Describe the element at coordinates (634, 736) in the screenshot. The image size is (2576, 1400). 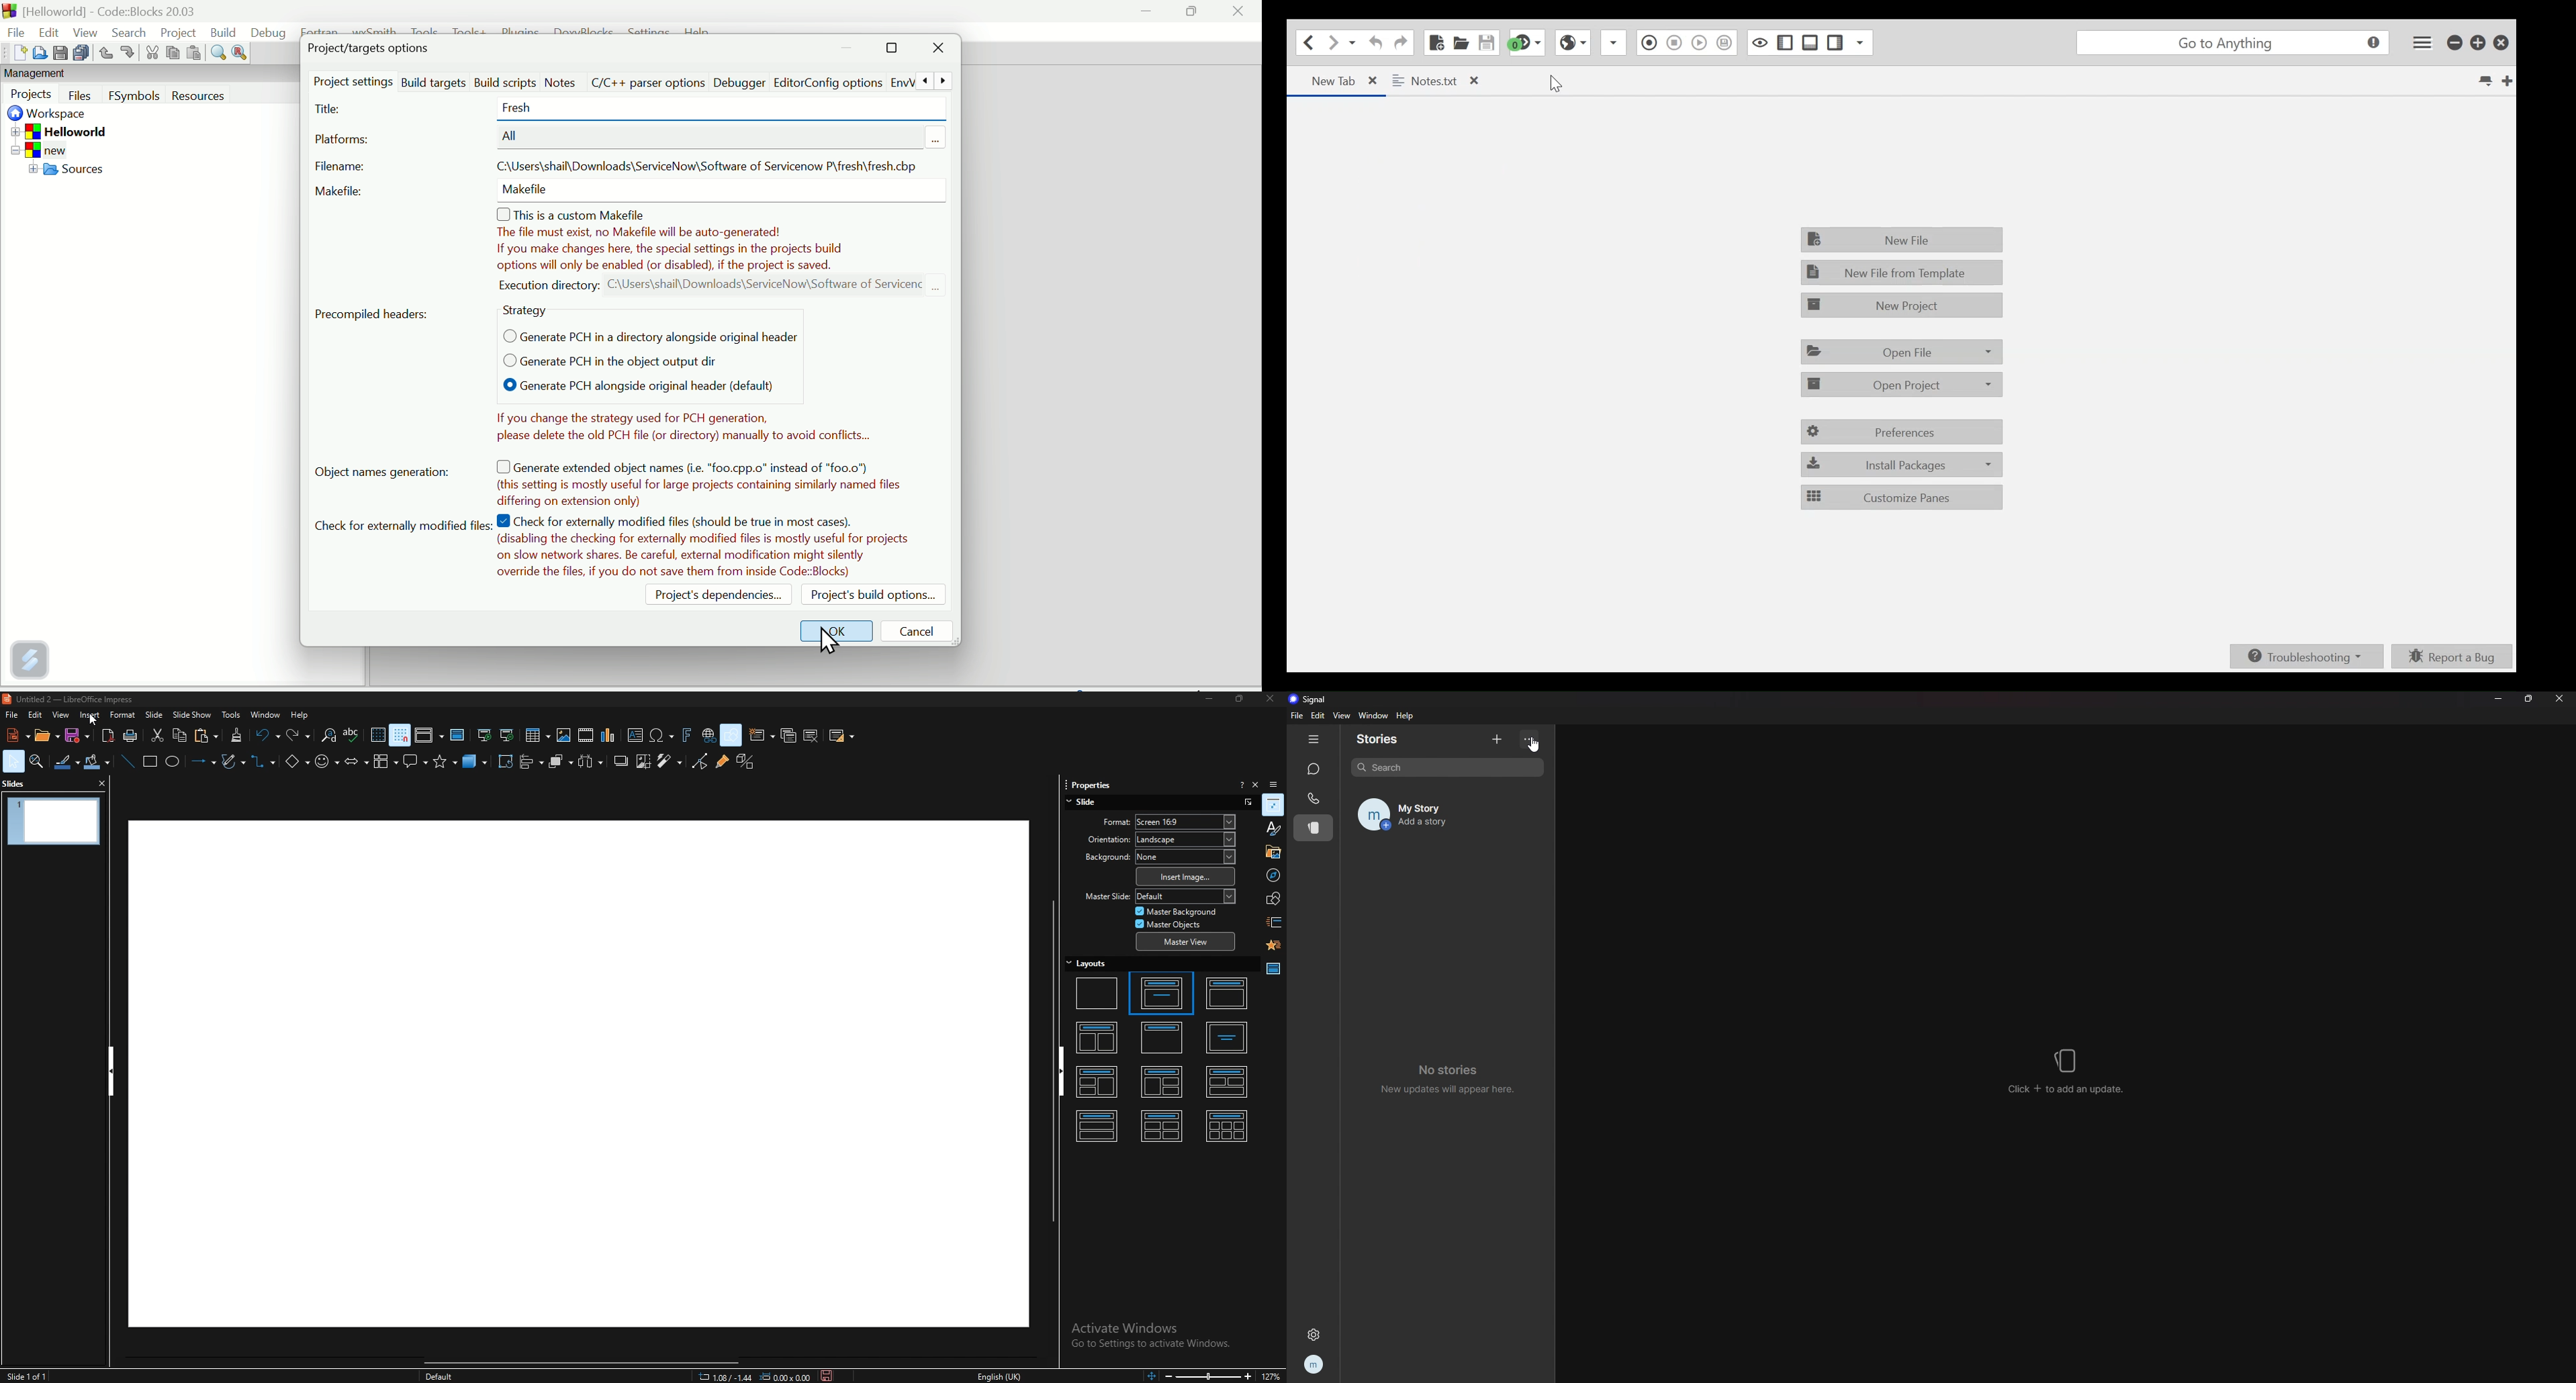
I see `insert text box` at that location.